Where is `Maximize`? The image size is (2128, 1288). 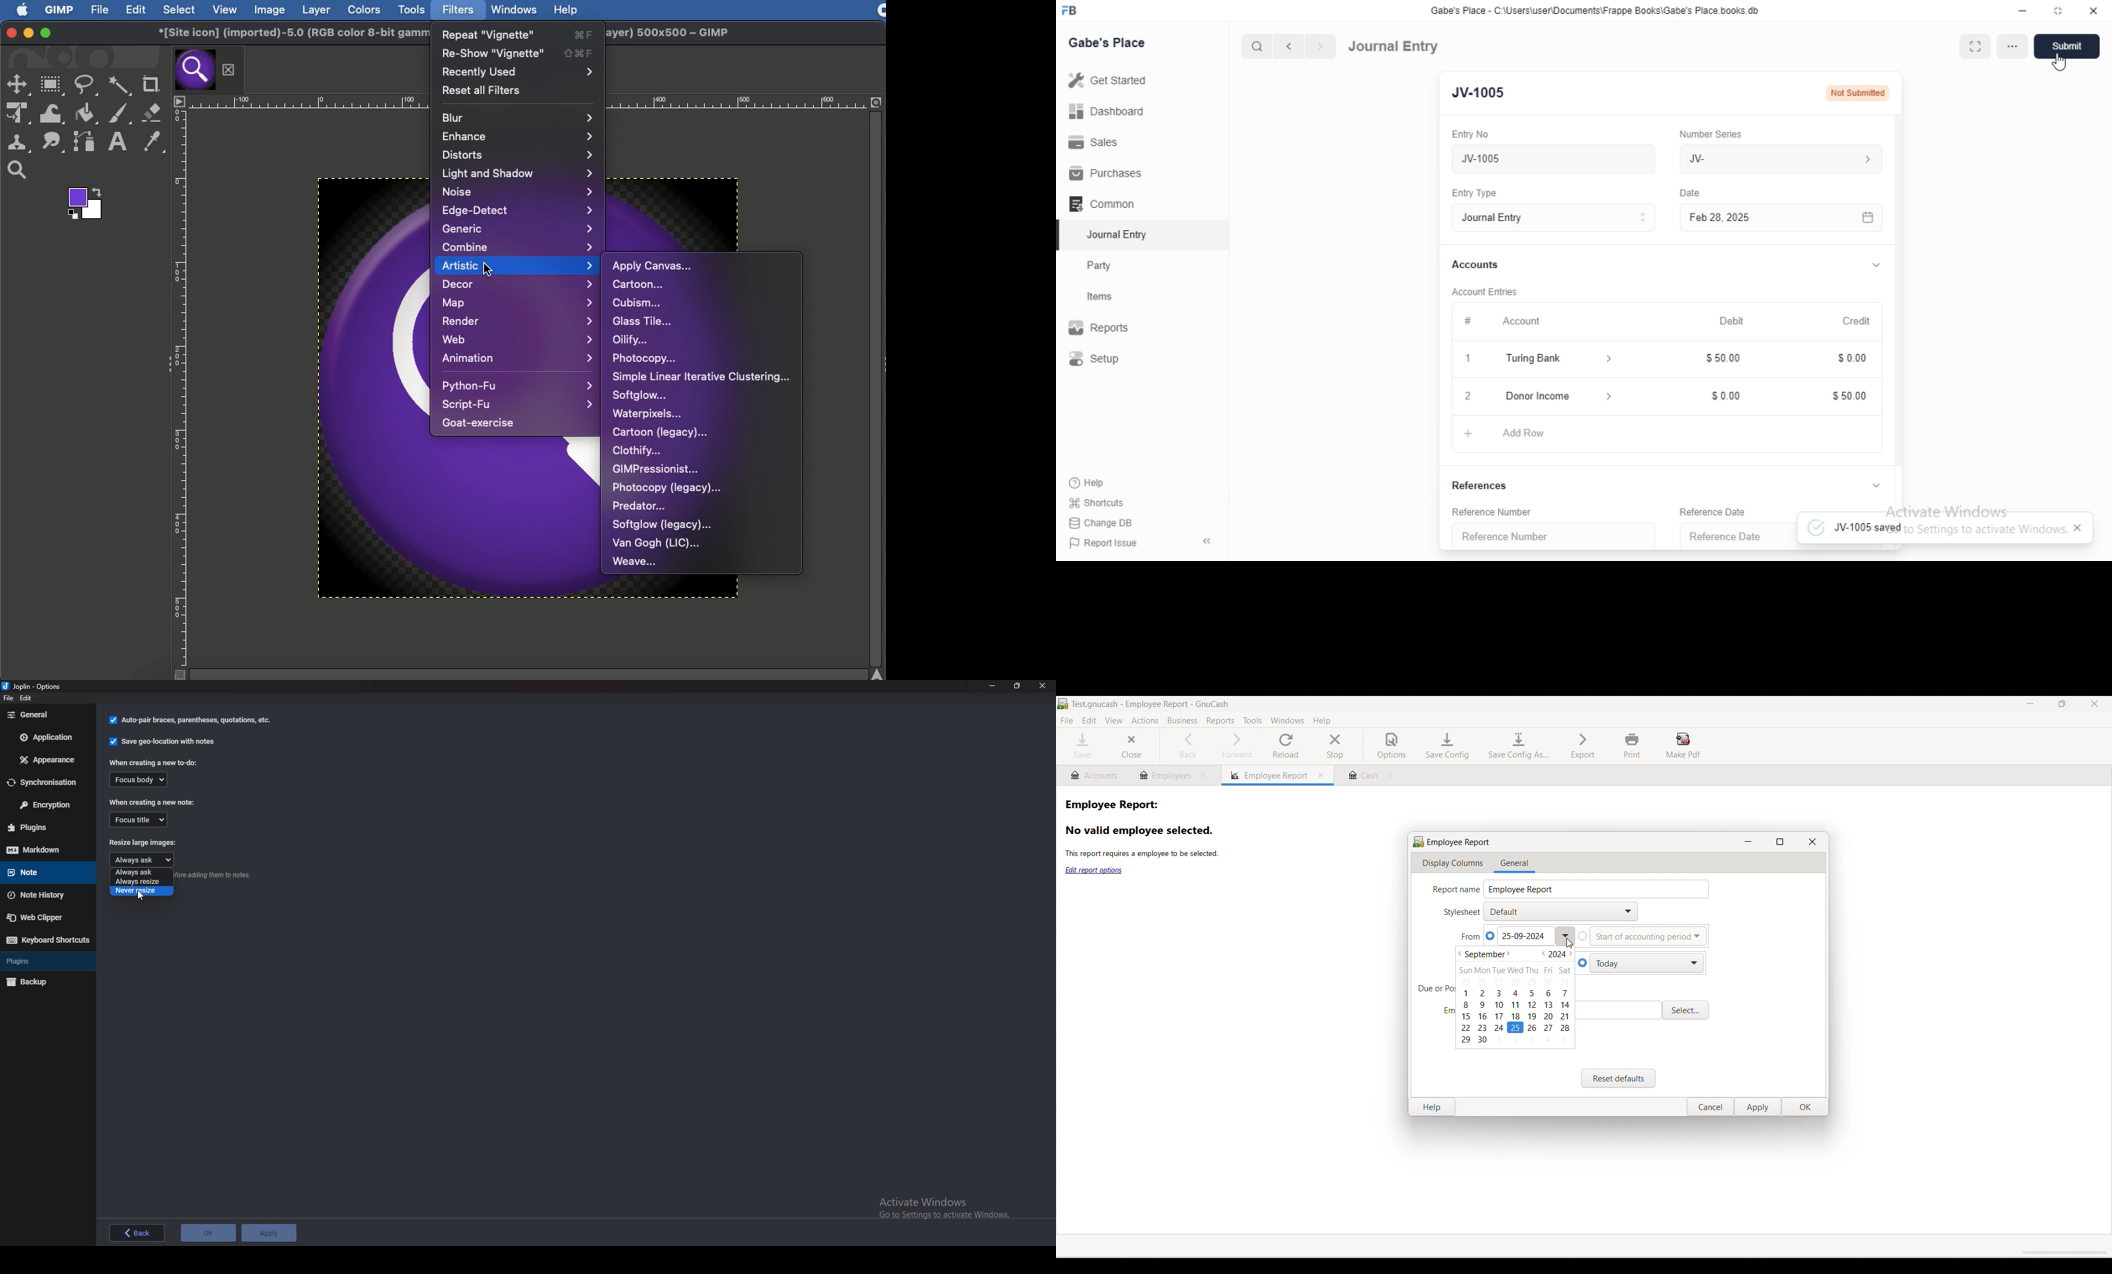 Maximize is located at coordinates (44, 34).